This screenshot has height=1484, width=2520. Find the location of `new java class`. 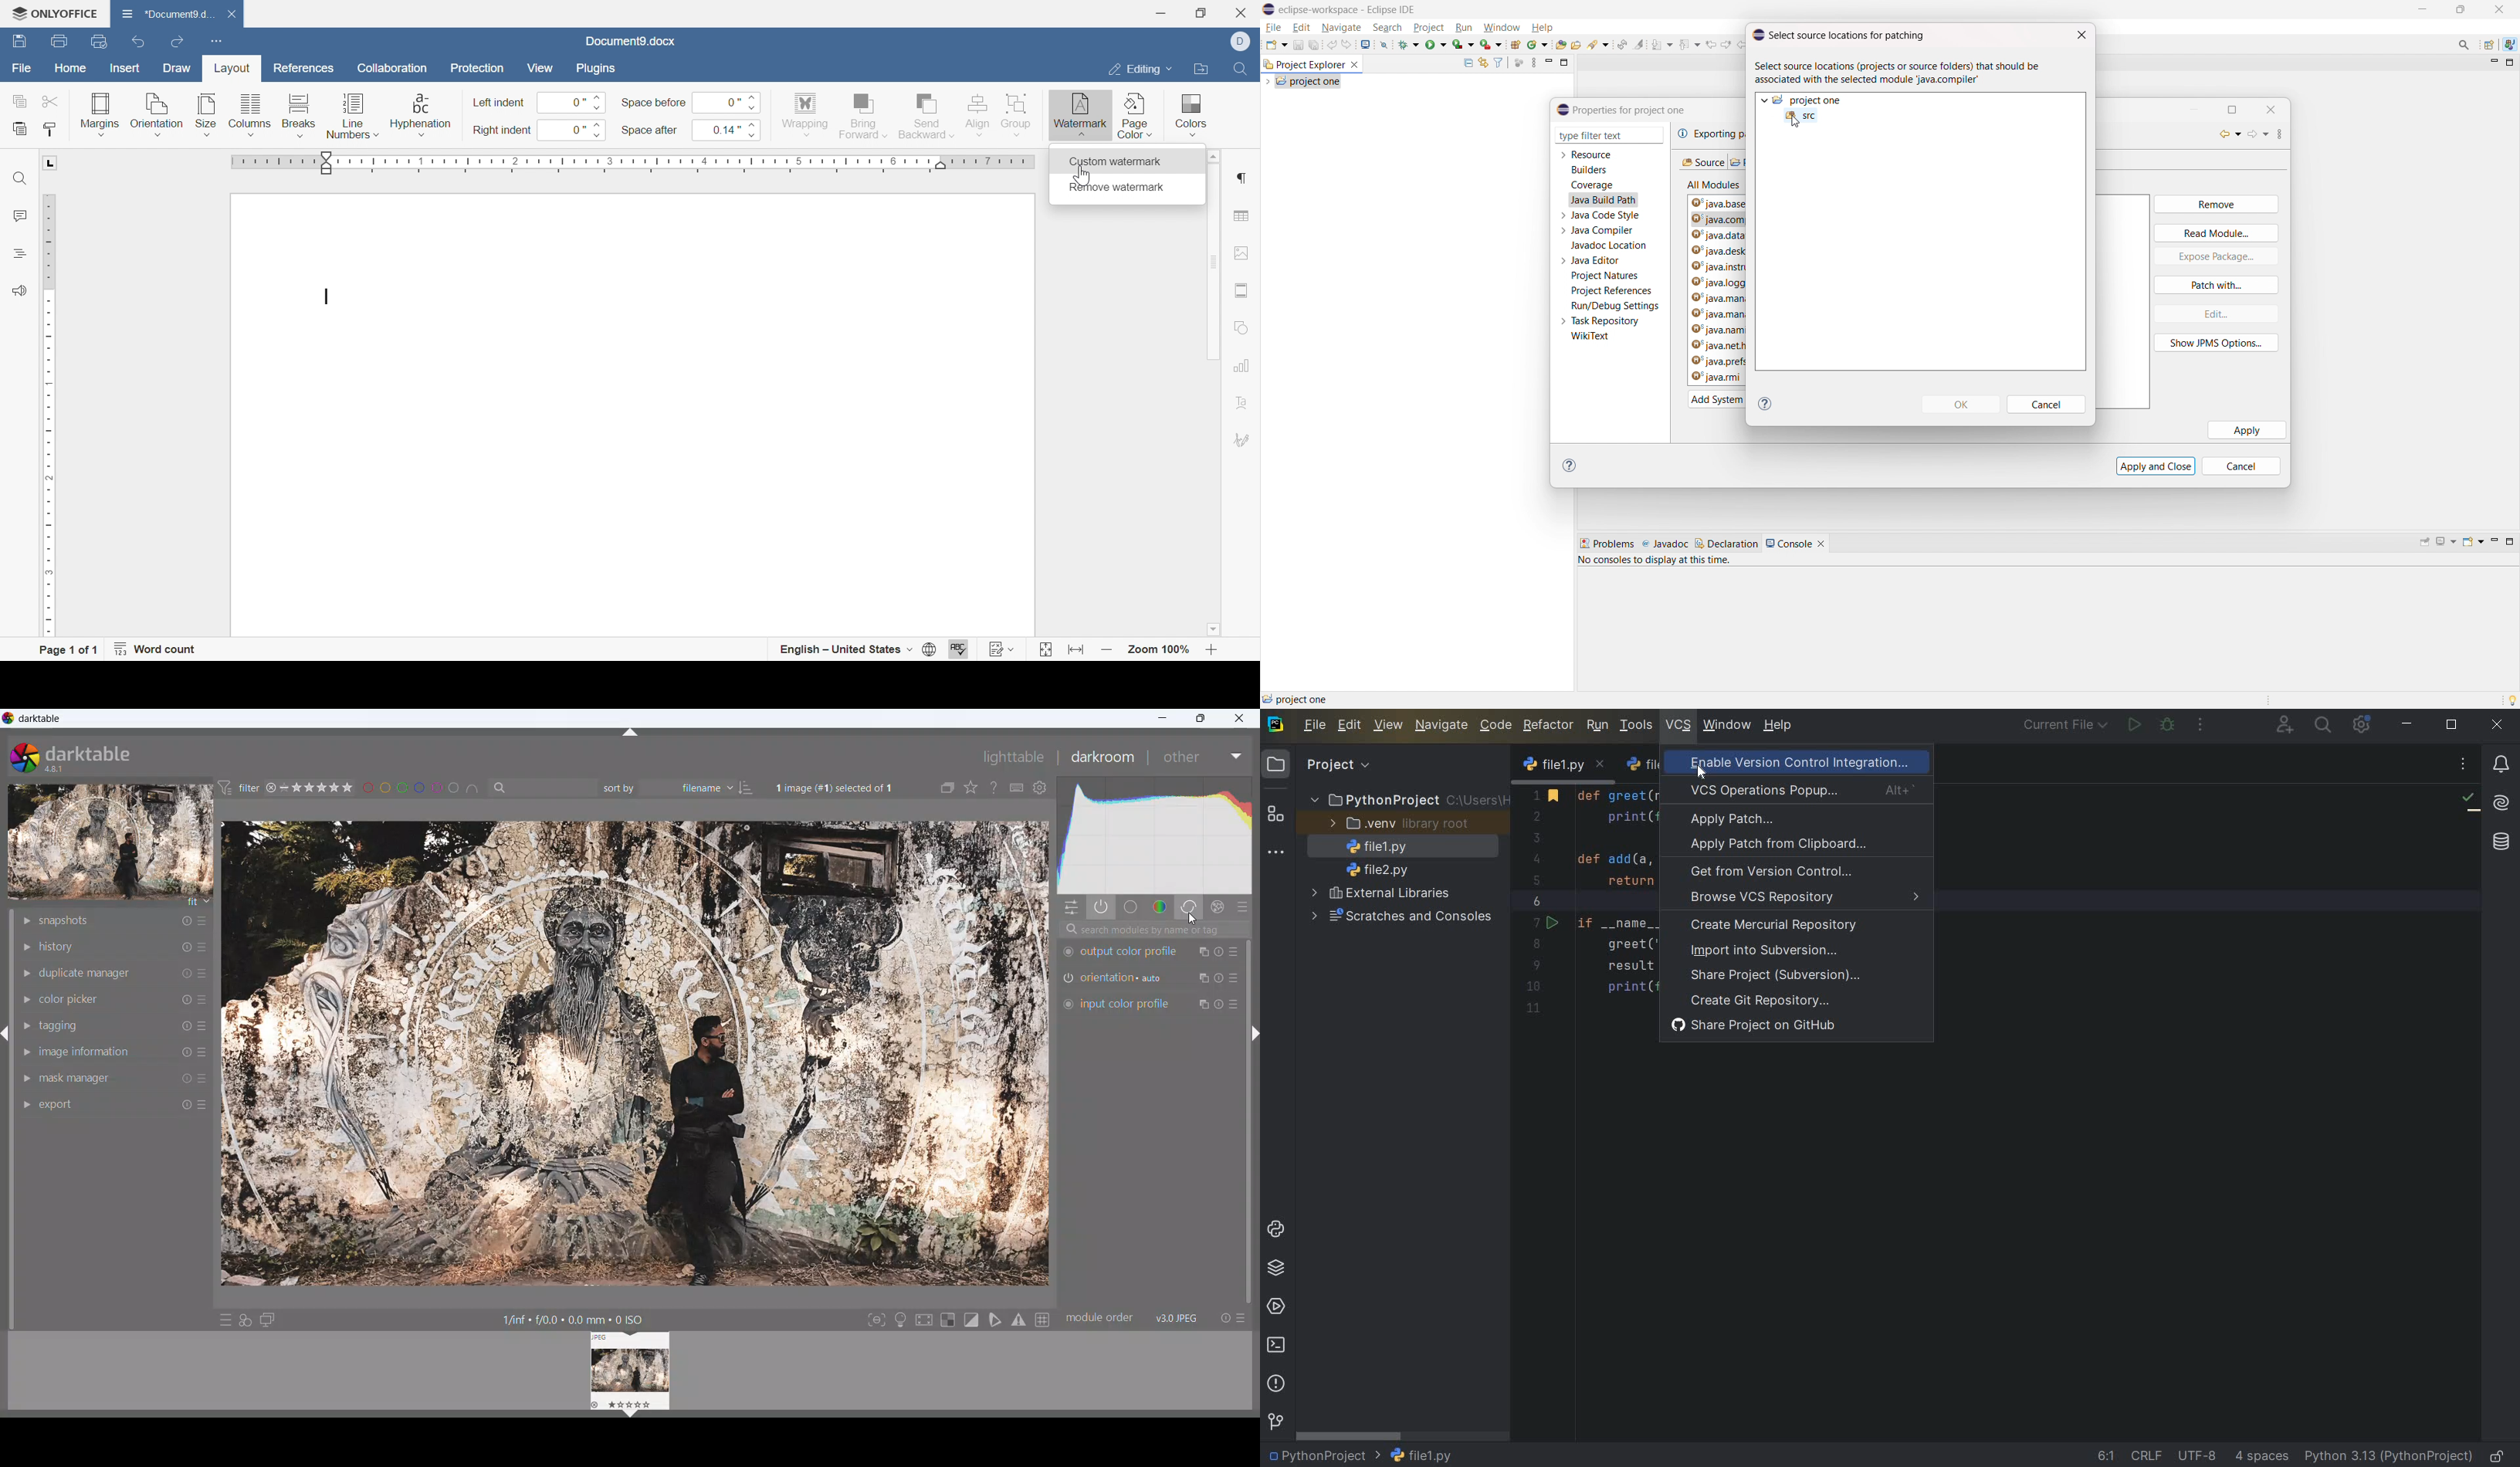

new java class is located at coordinates (1538, 45).